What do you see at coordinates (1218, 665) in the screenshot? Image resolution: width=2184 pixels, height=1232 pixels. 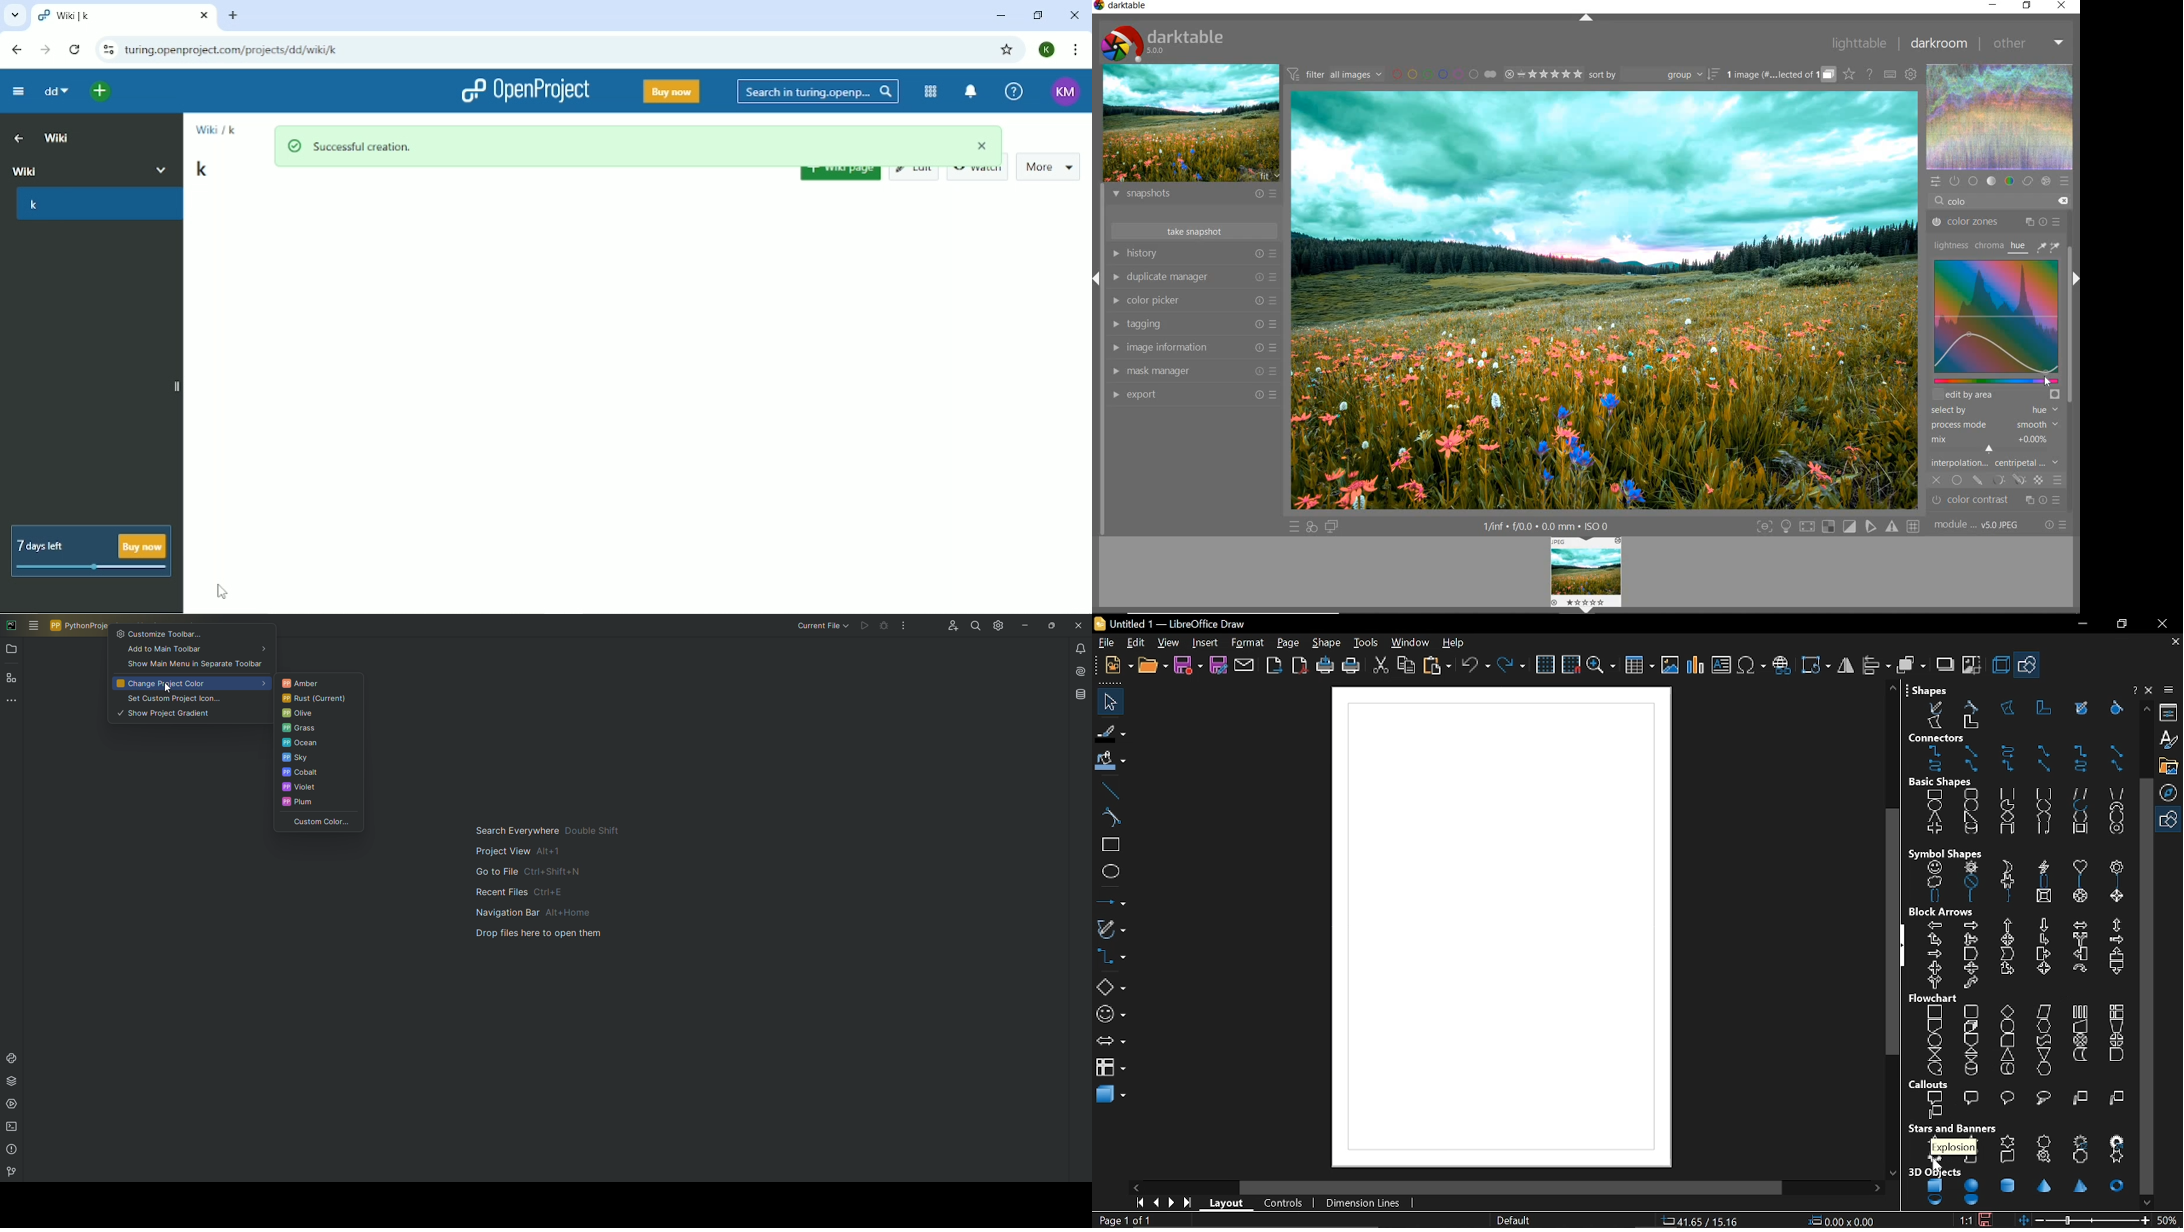 I see `save as` at bounding box center [1218, 665].